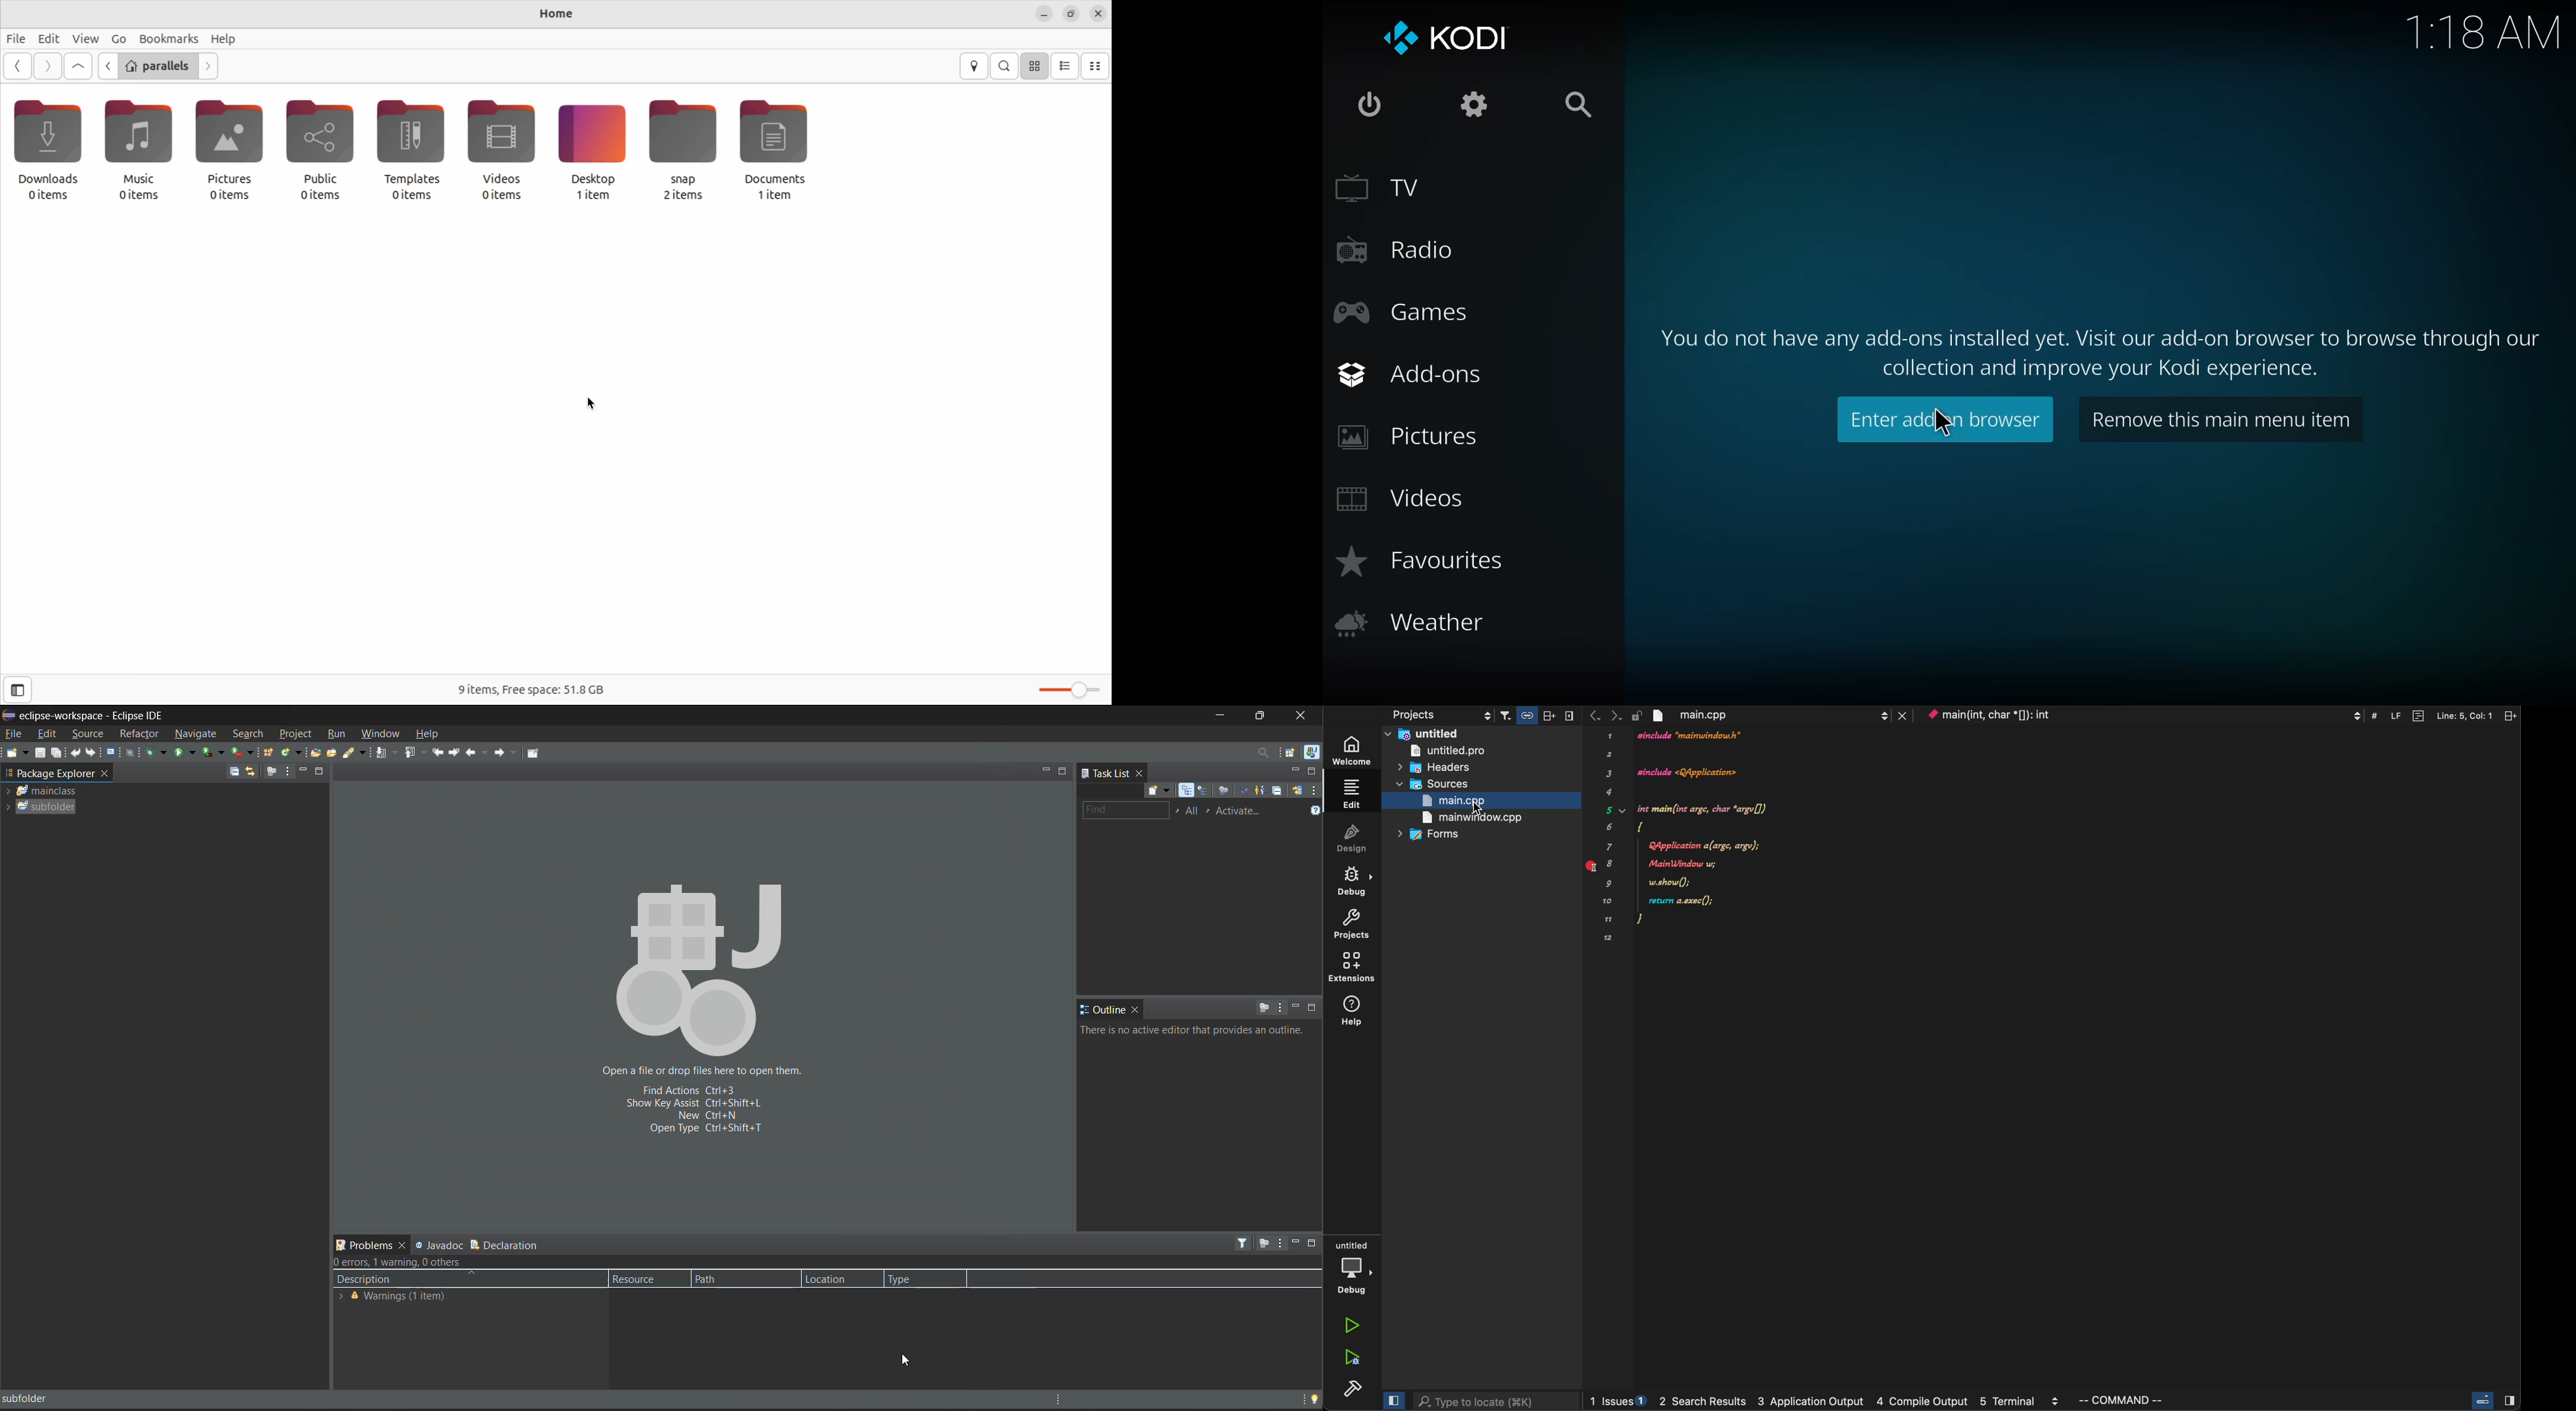  I want to click on Edit, so click(49, 39).